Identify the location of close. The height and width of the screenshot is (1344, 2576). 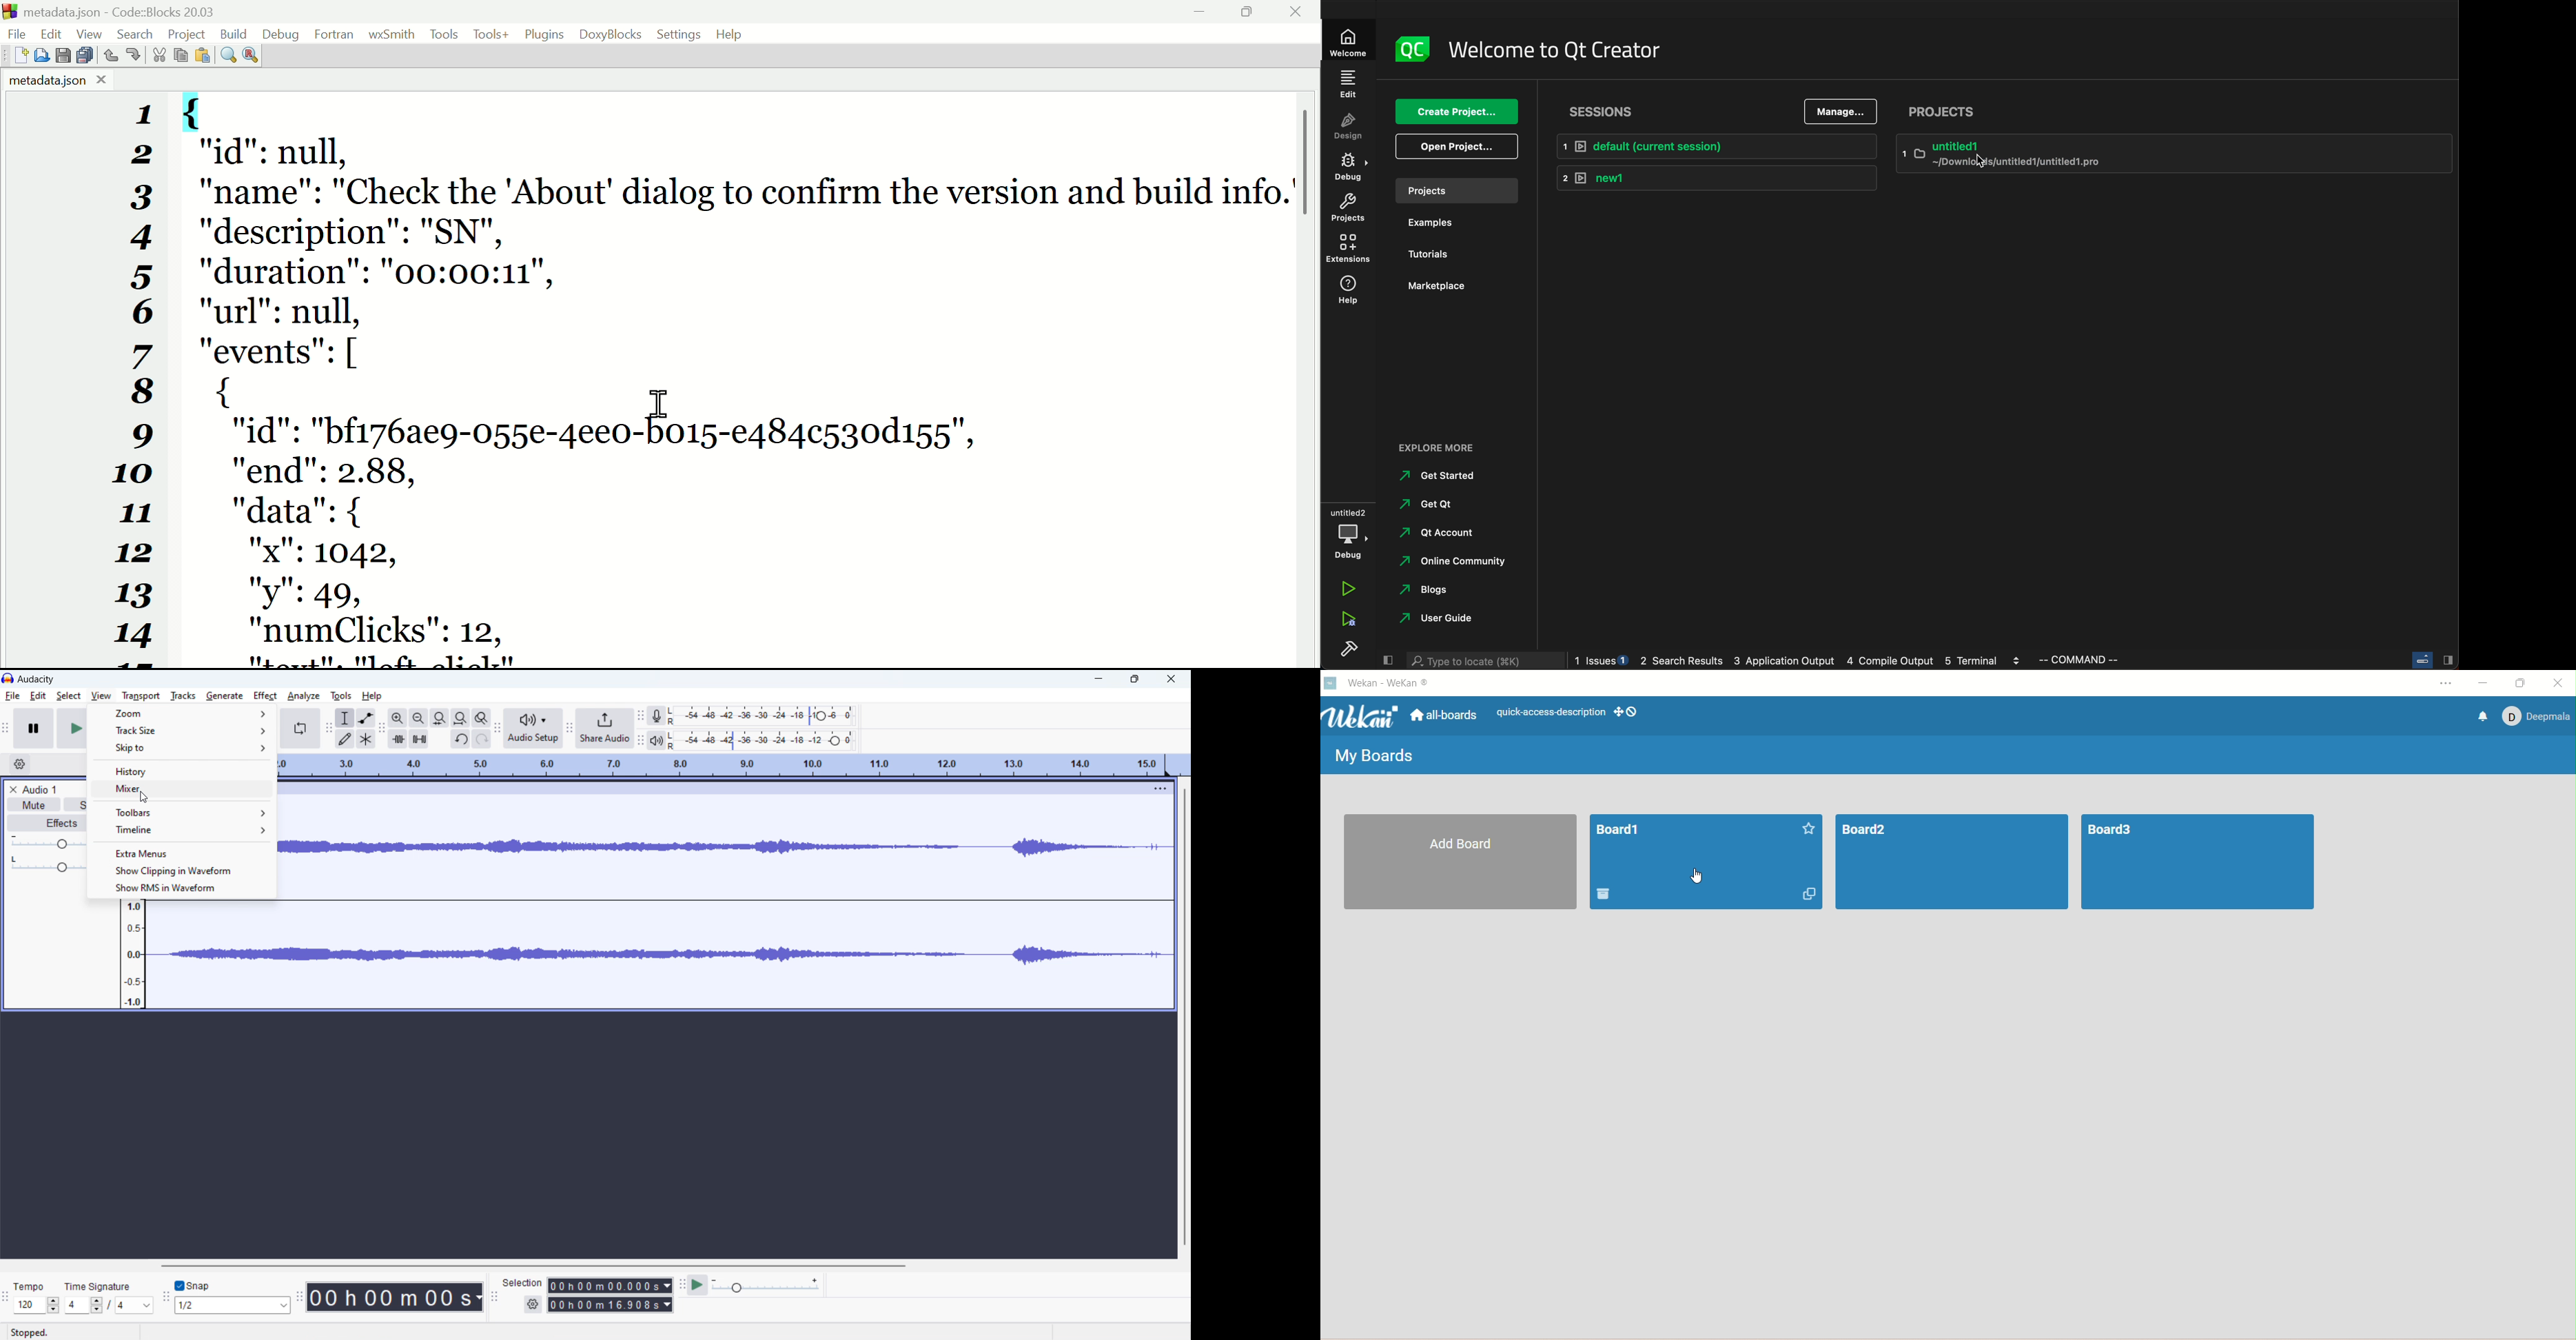
(1172, 678).